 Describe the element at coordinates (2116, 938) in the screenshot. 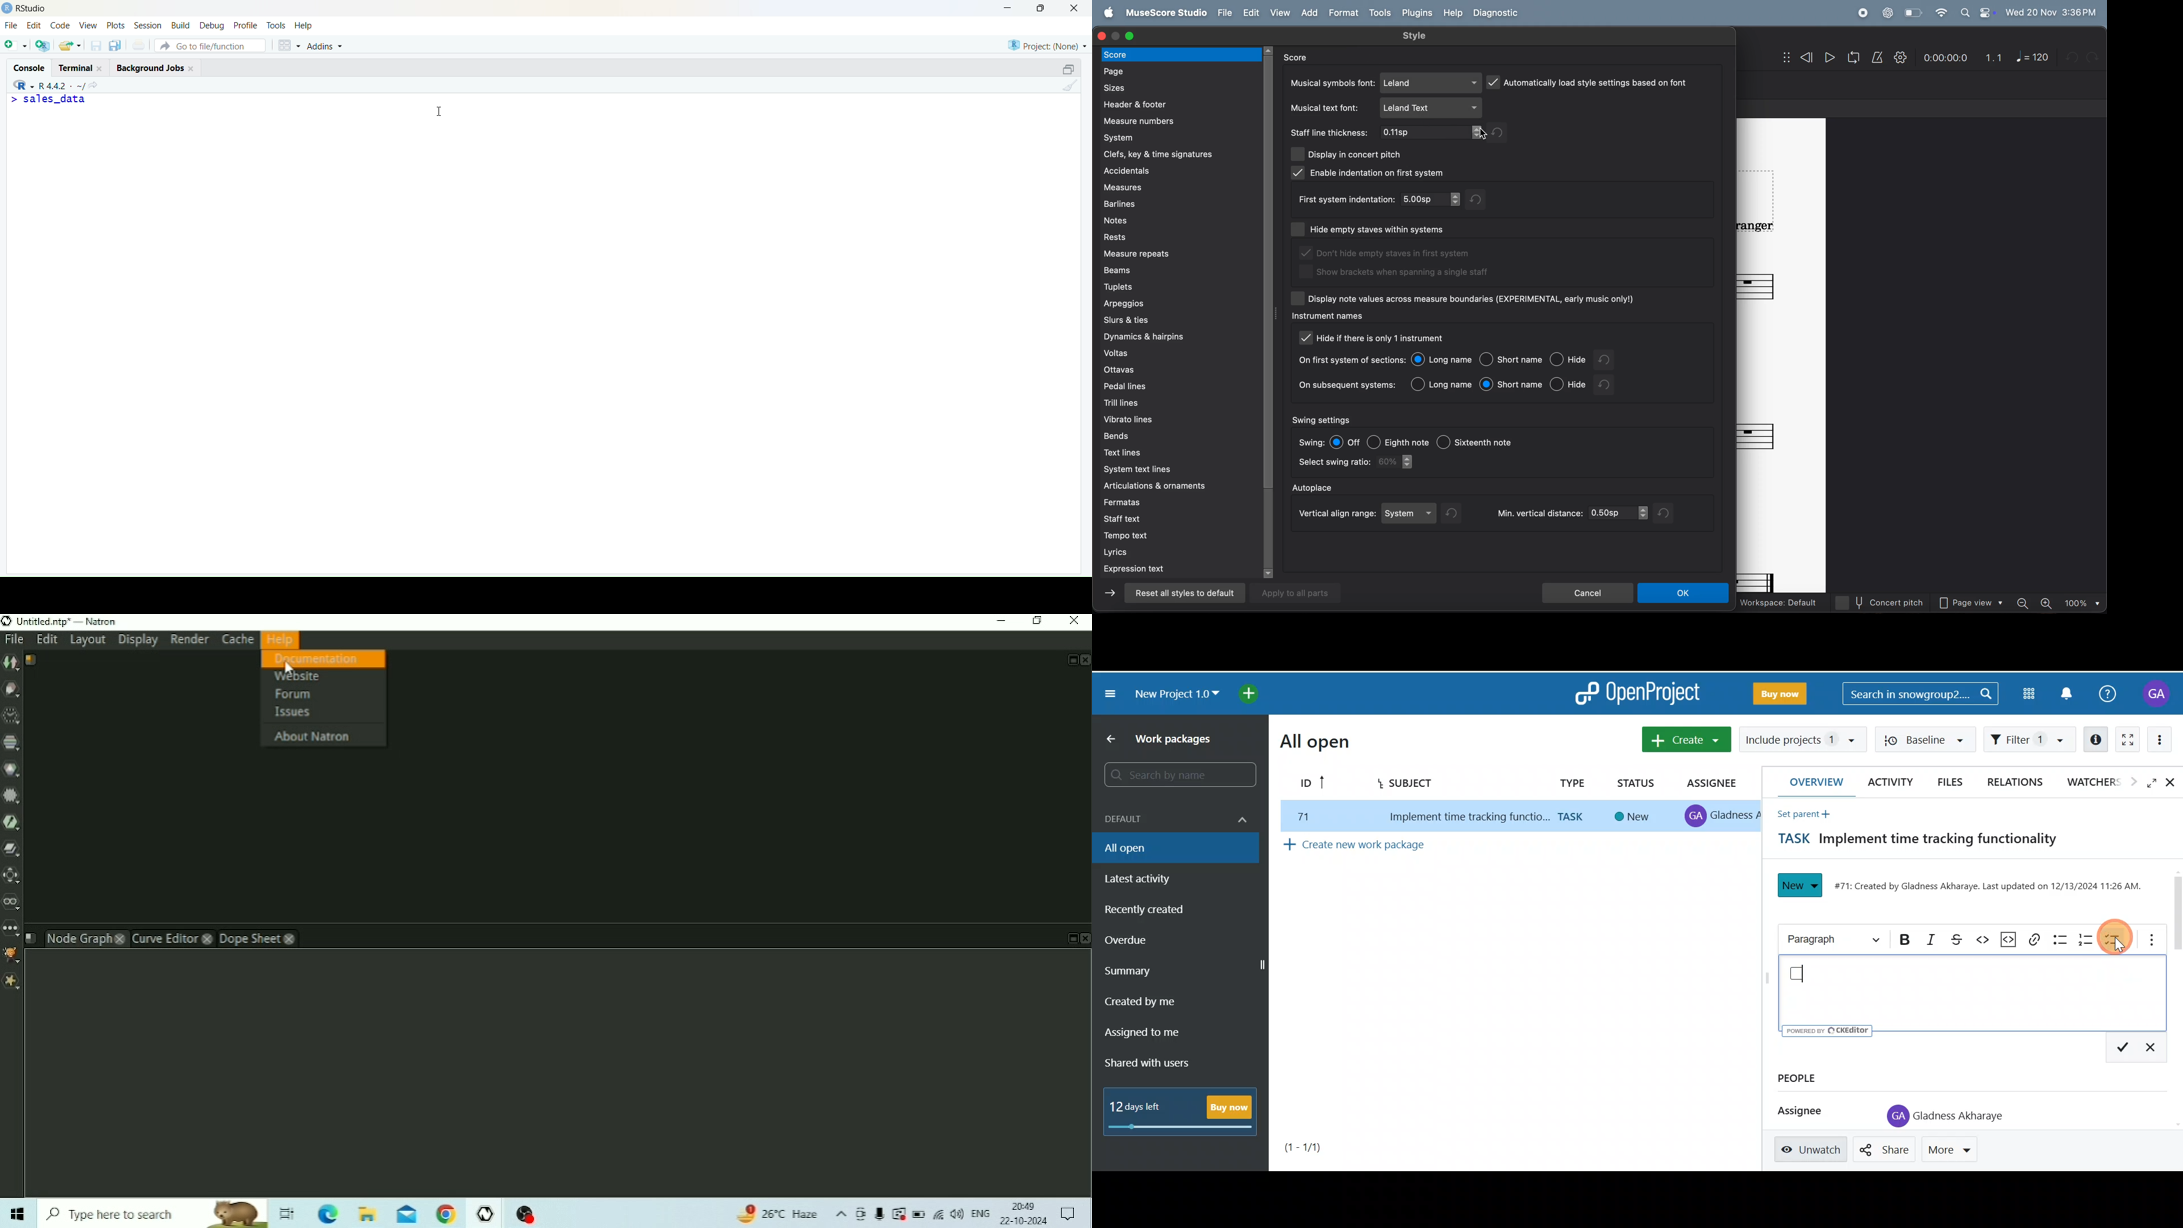

I see `To-do list` at that location.